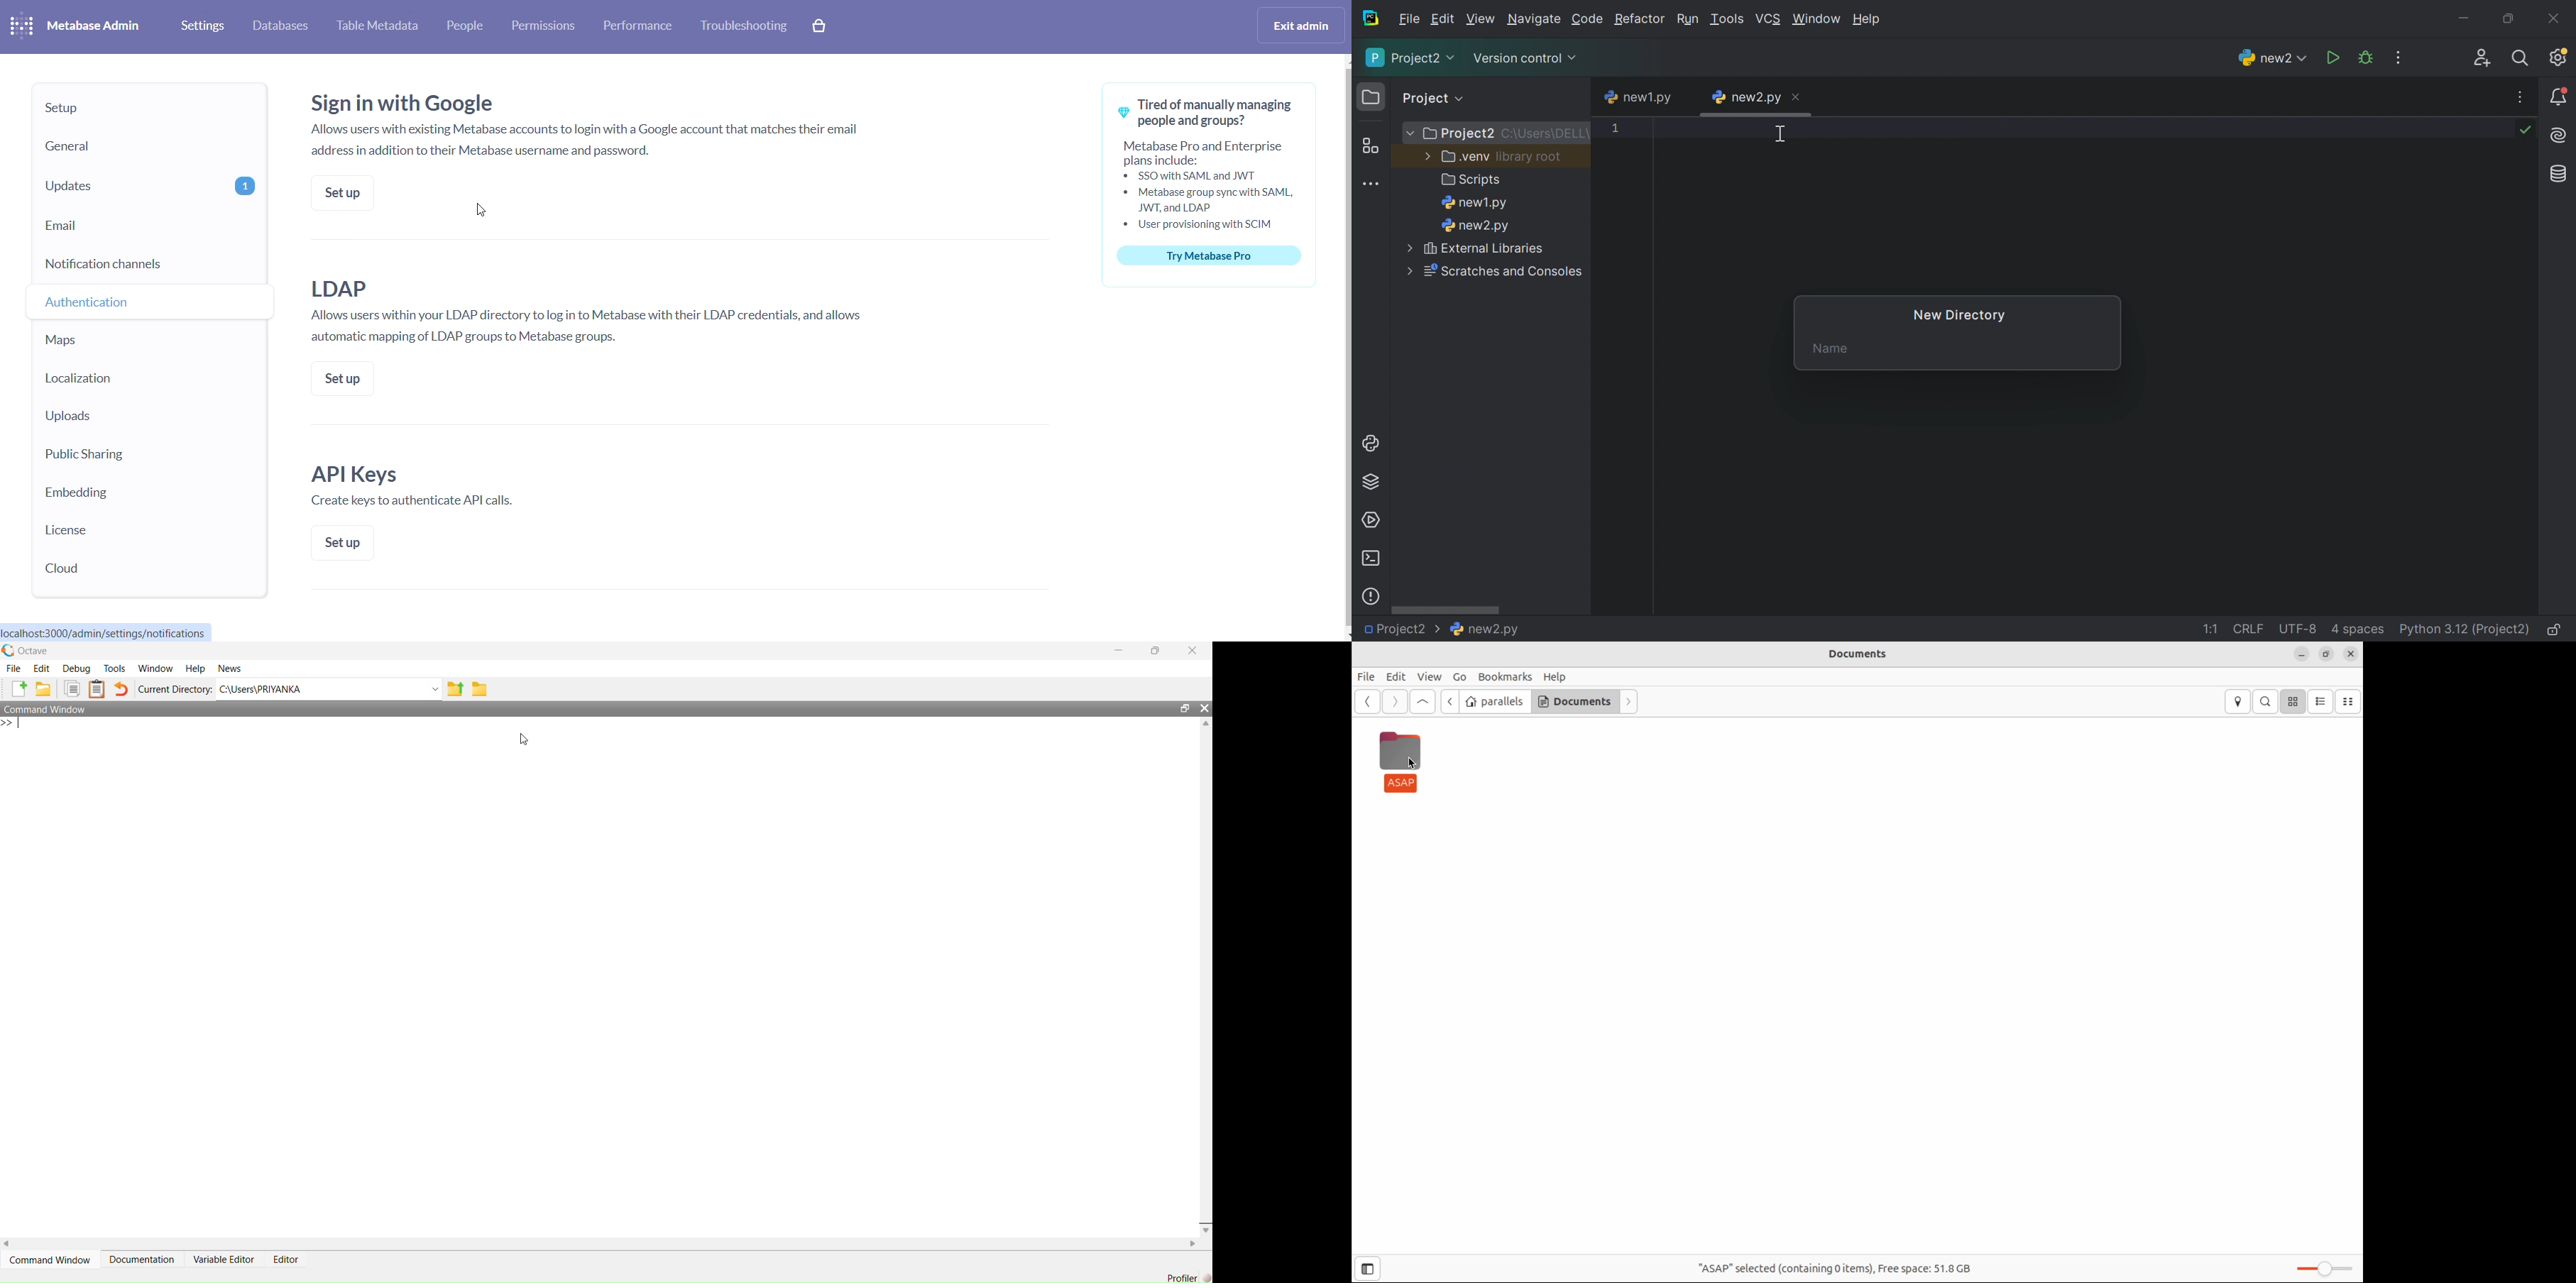 The height and width of the screenshot is (1288, 2576). What do you see at coordinates (11, 667) in the screenshot?
I see `File` at bounding box center [11, 667].